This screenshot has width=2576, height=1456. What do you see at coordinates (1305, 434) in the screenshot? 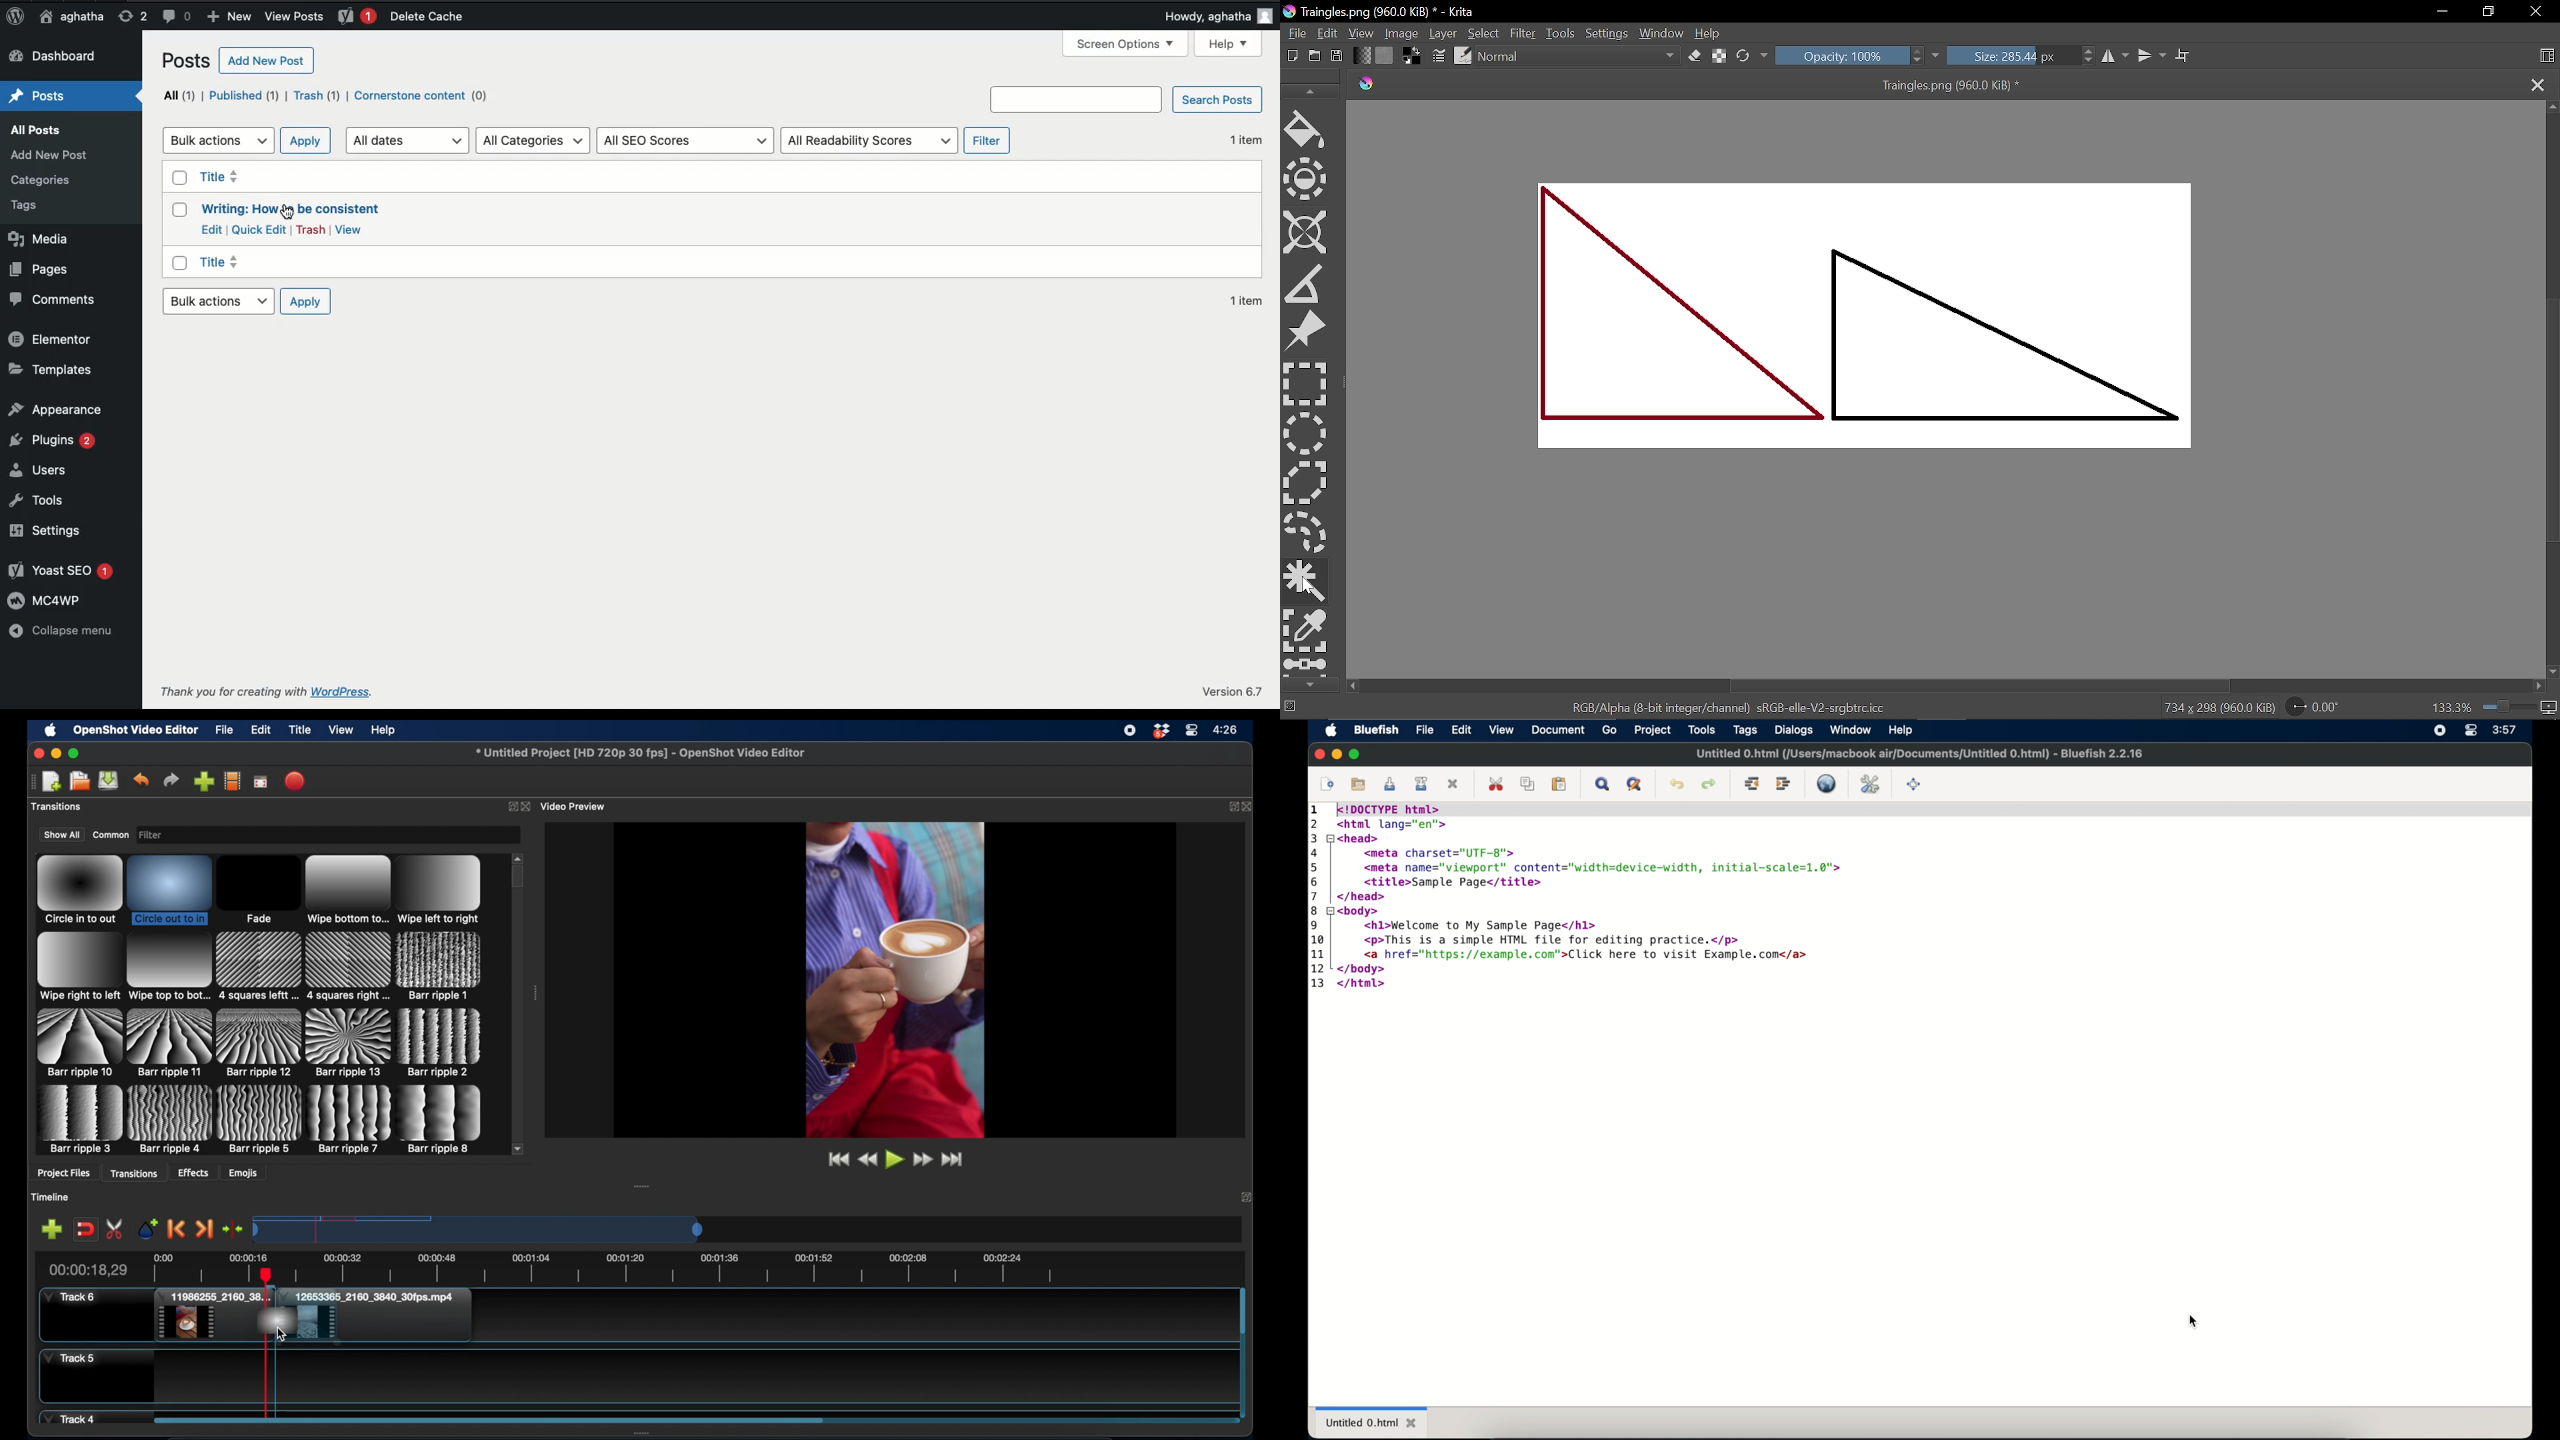
I see `Ellipse select tool` at bounding box center [1305, 434].